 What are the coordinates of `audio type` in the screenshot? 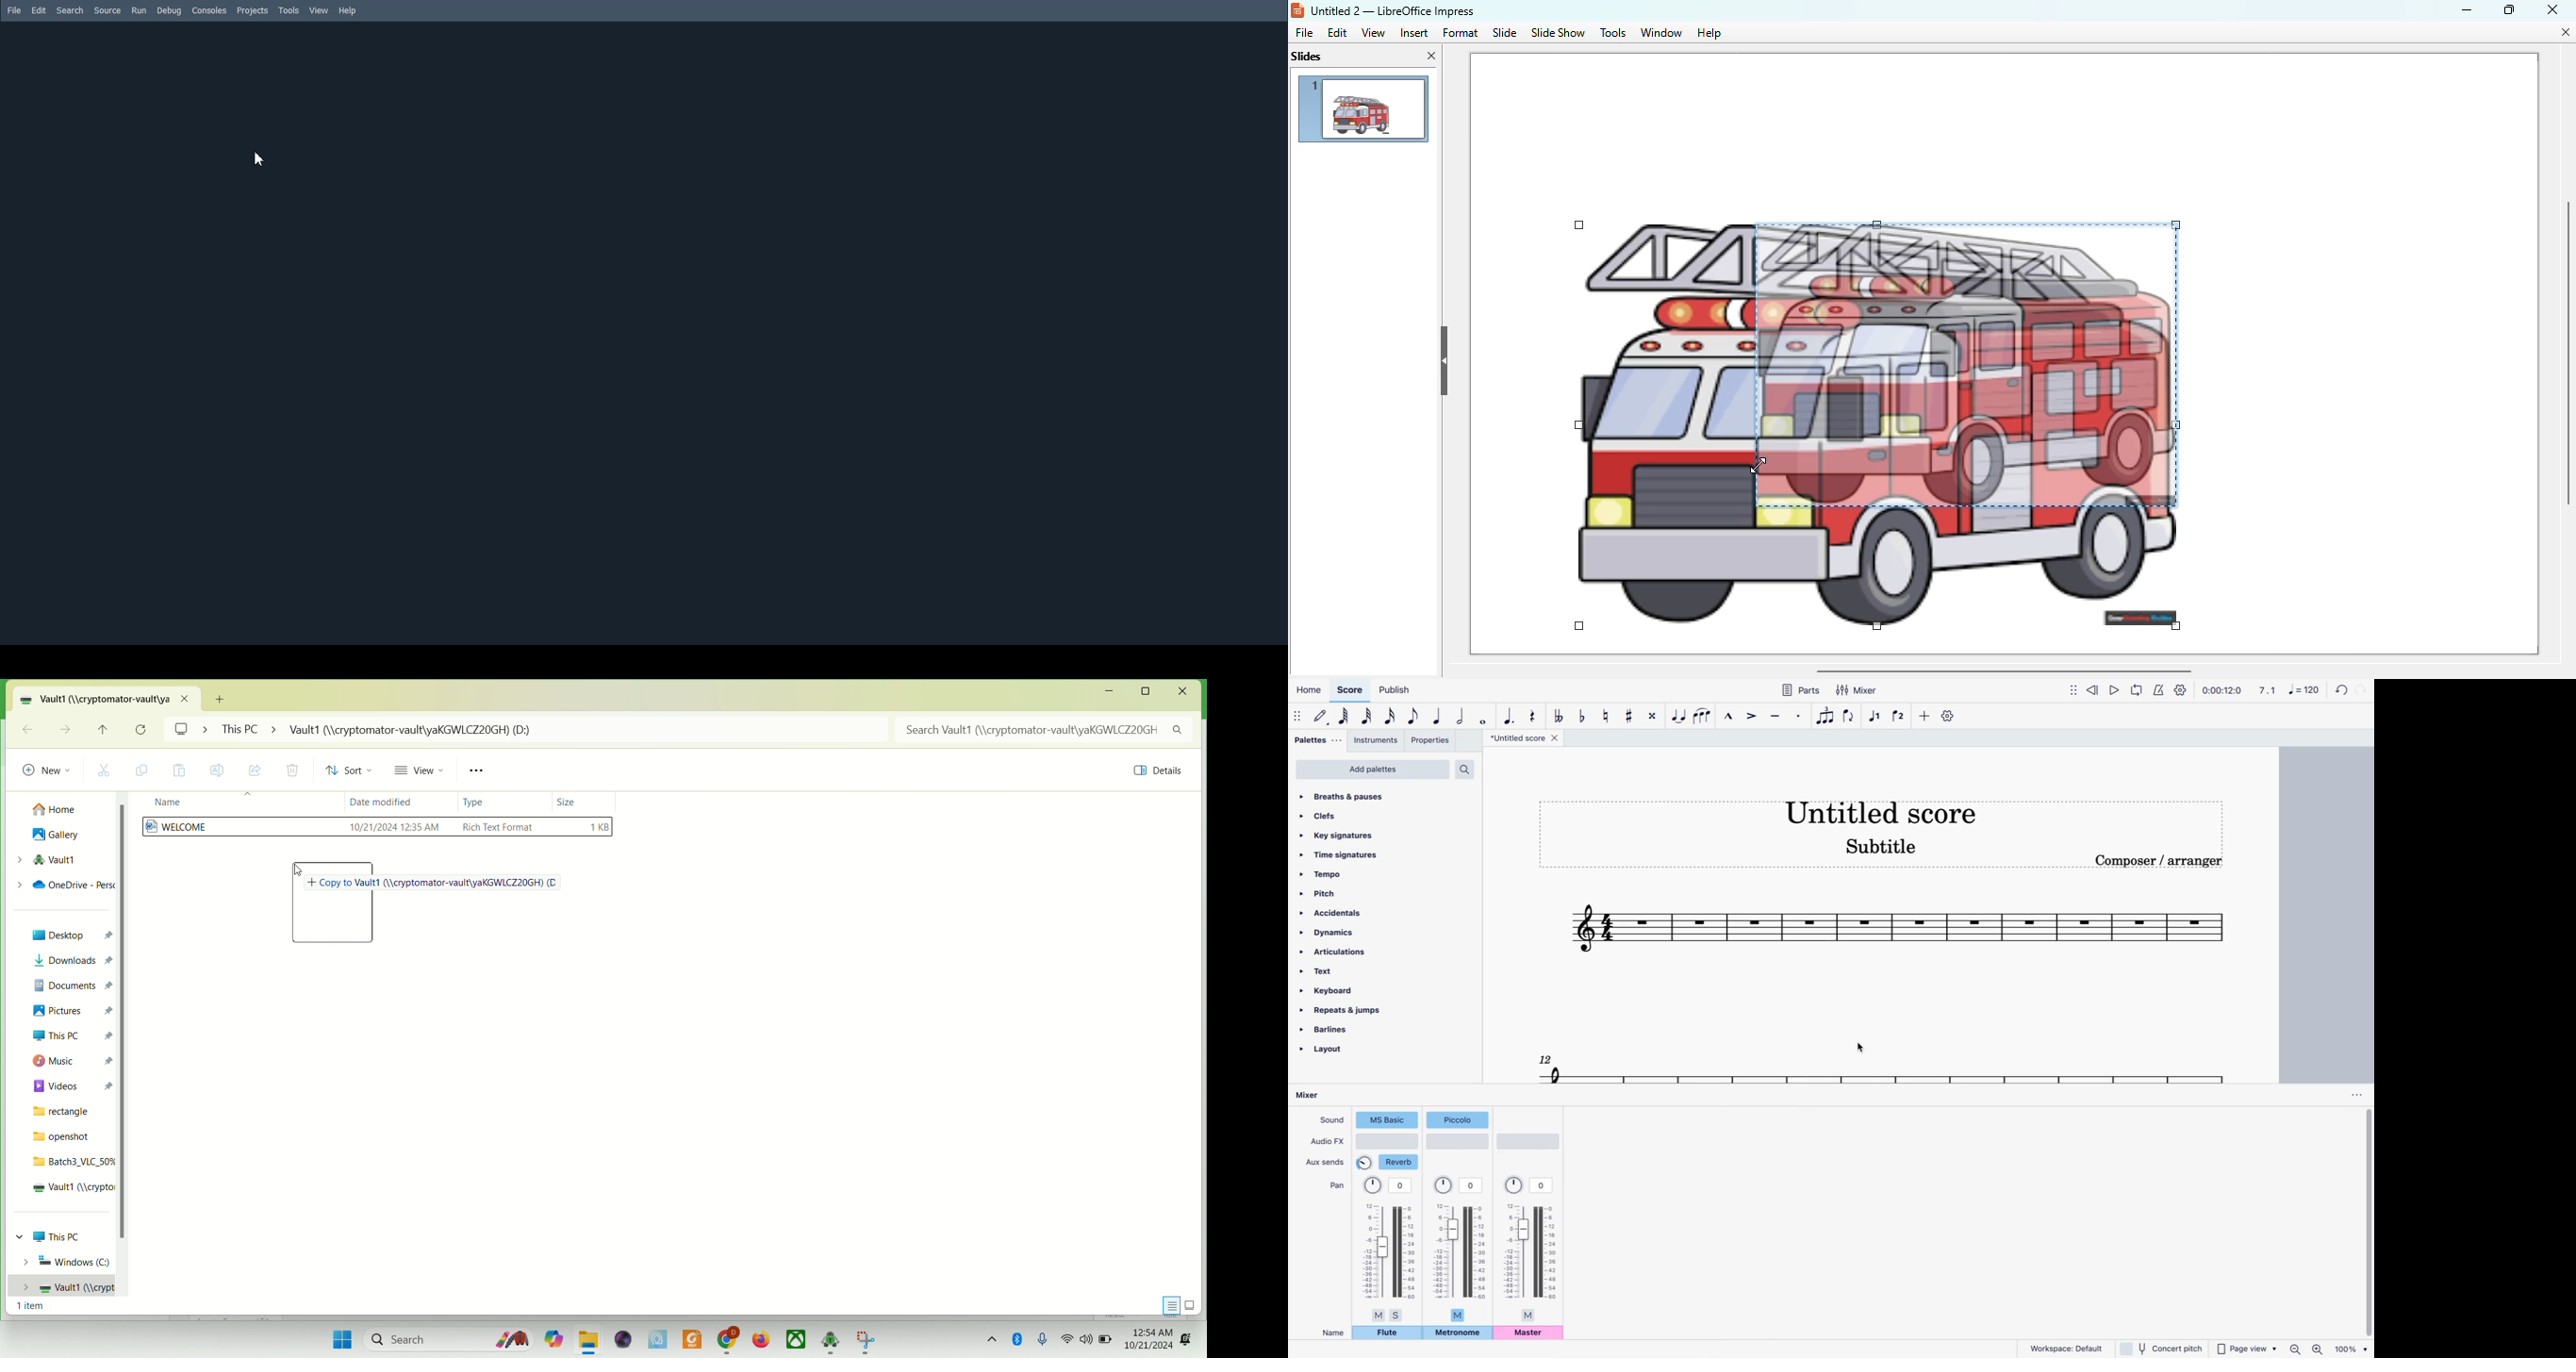 It's located at (1388, 1141).